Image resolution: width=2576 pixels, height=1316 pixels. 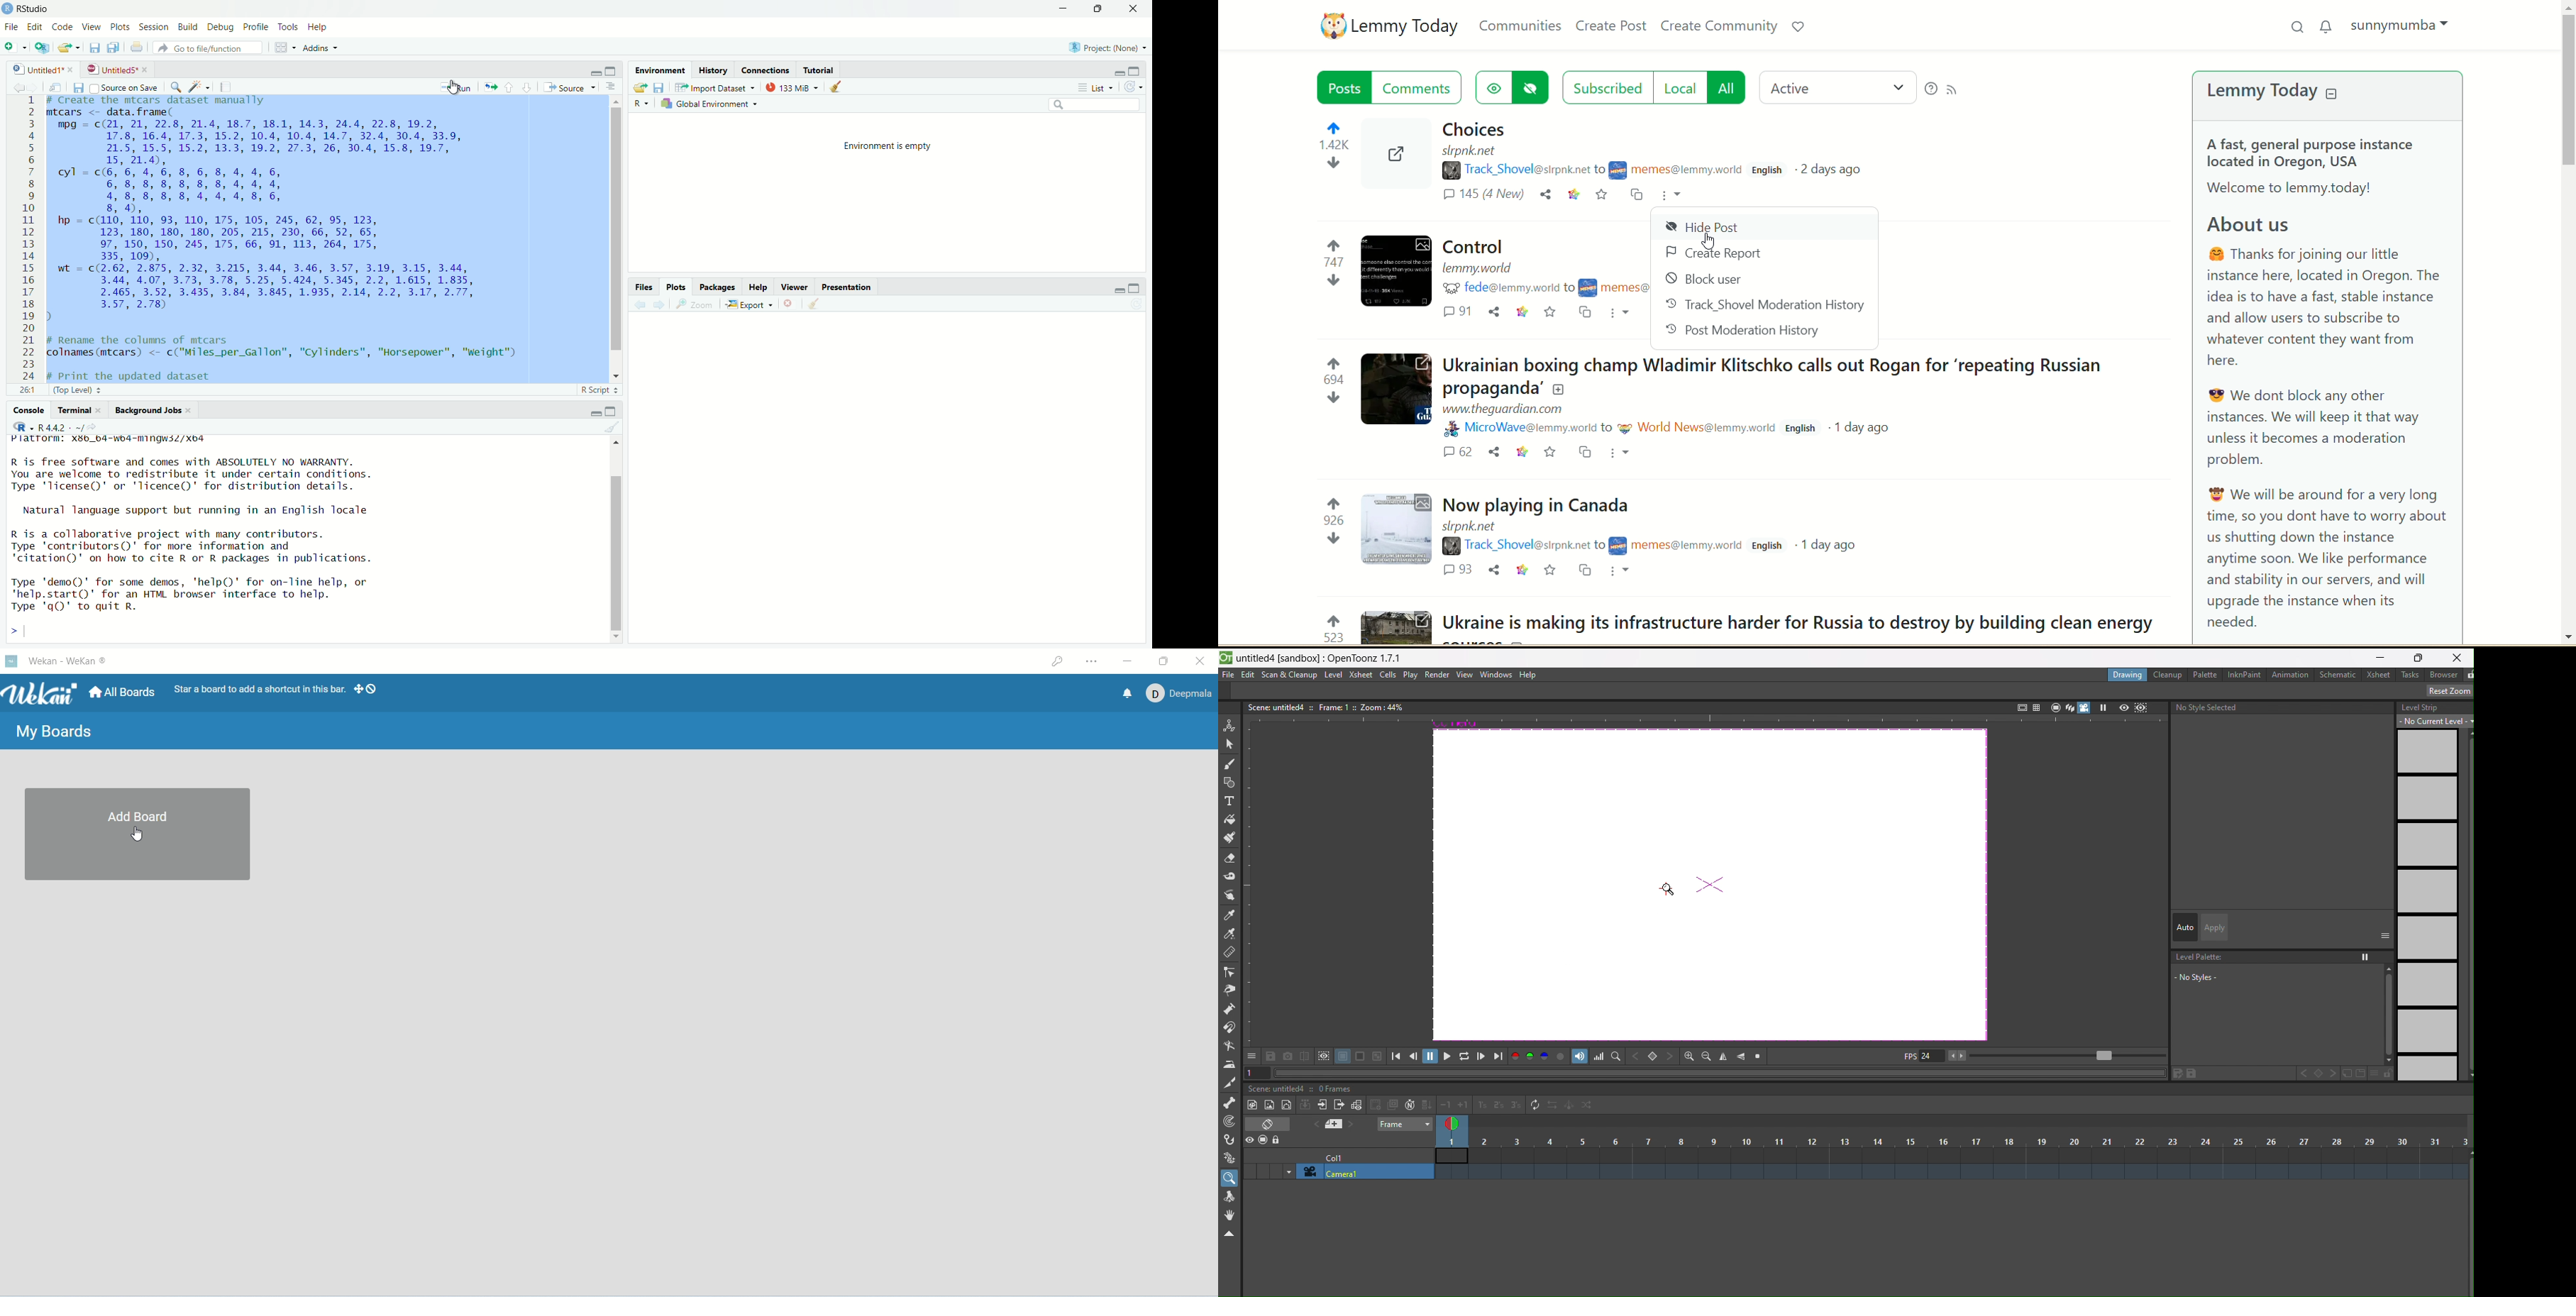 I want to click on More, so click(x=1624, y=312).